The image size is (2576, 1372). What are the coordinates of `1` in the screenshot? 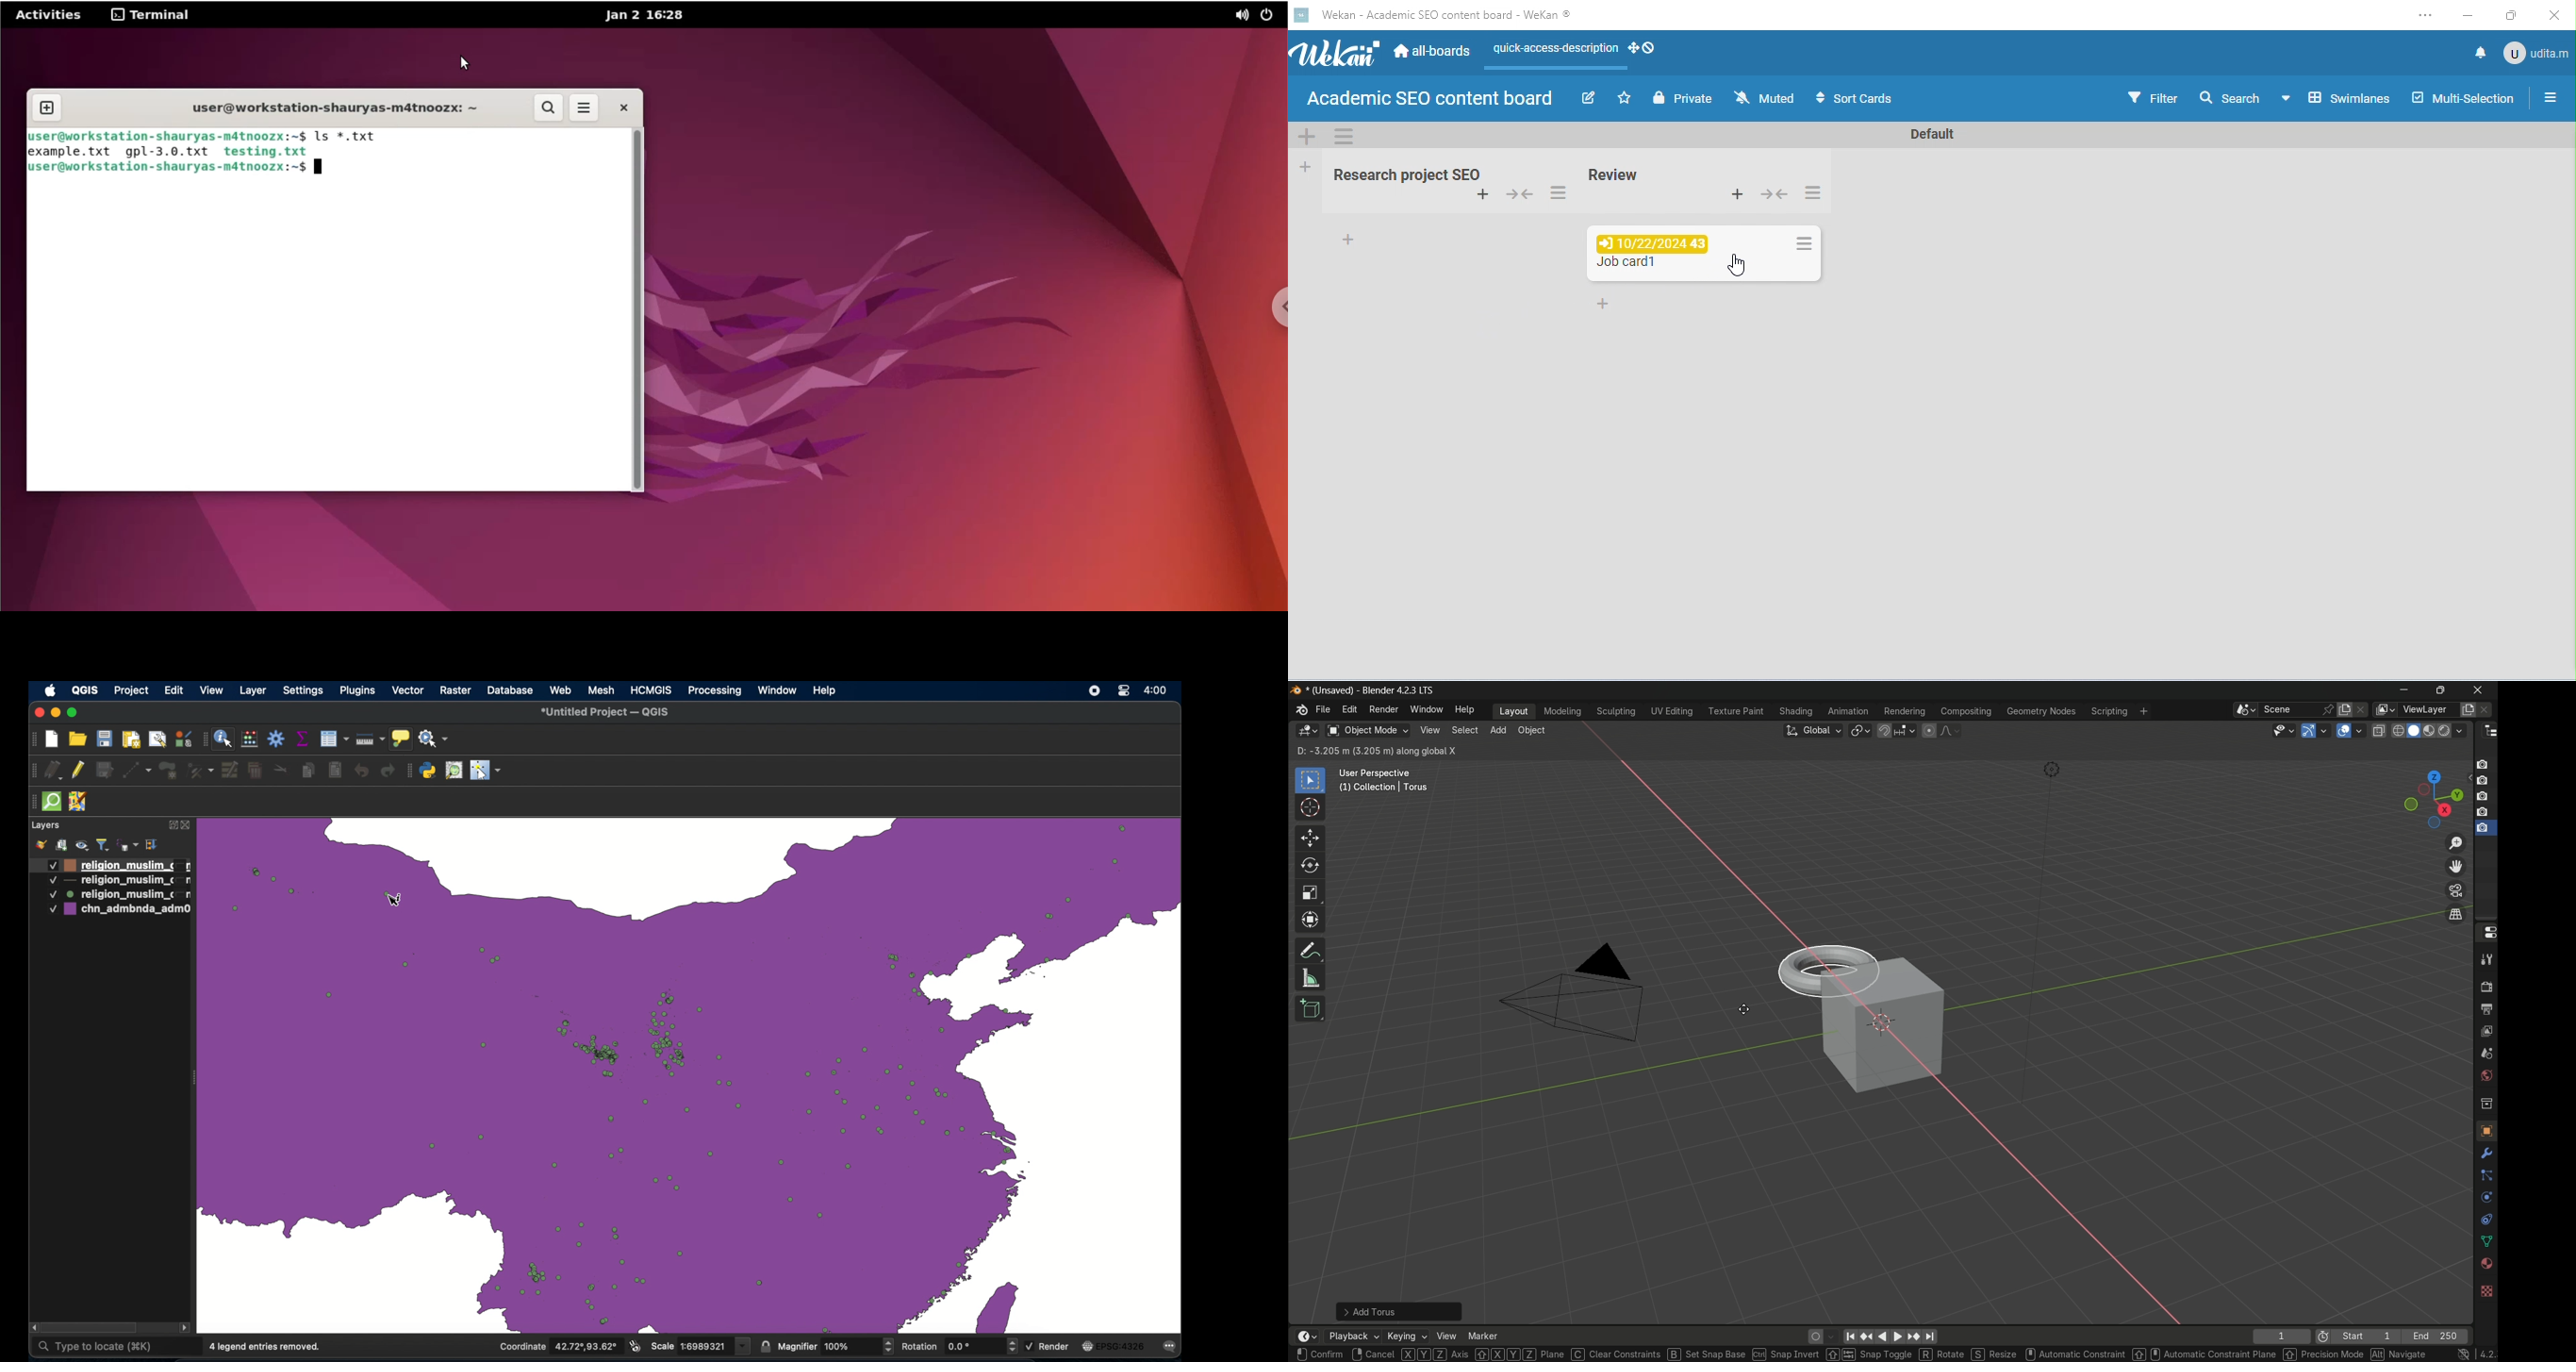 It's located at (2281, 1337).